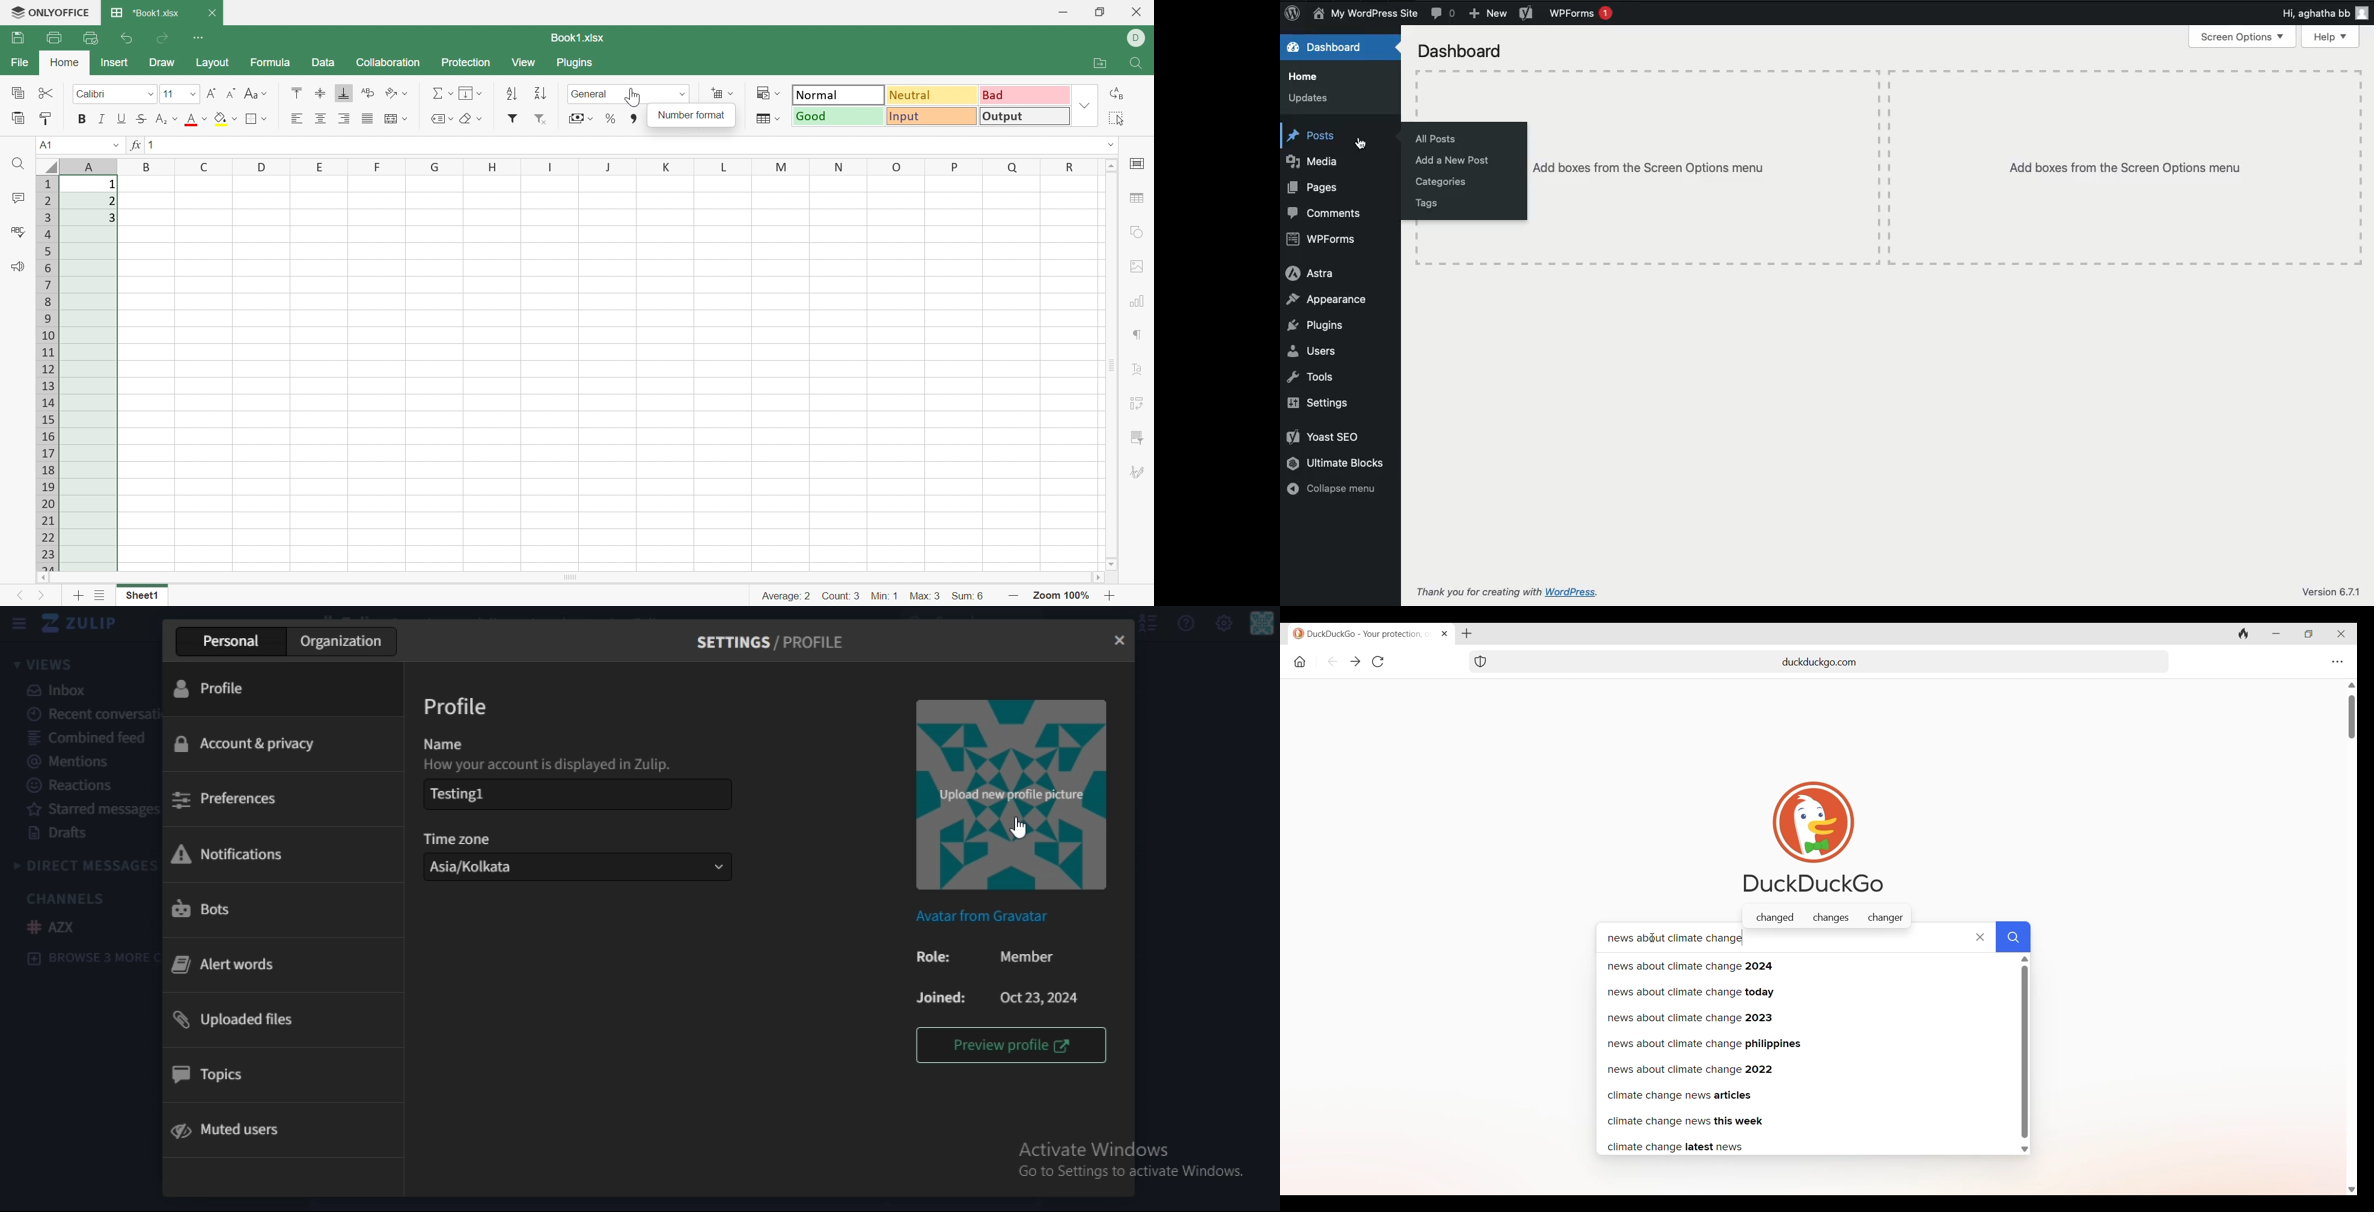 Image resolution: width=2380 pixels, height=1232 pixels. I want to click on hamburger, so click(18, 625).